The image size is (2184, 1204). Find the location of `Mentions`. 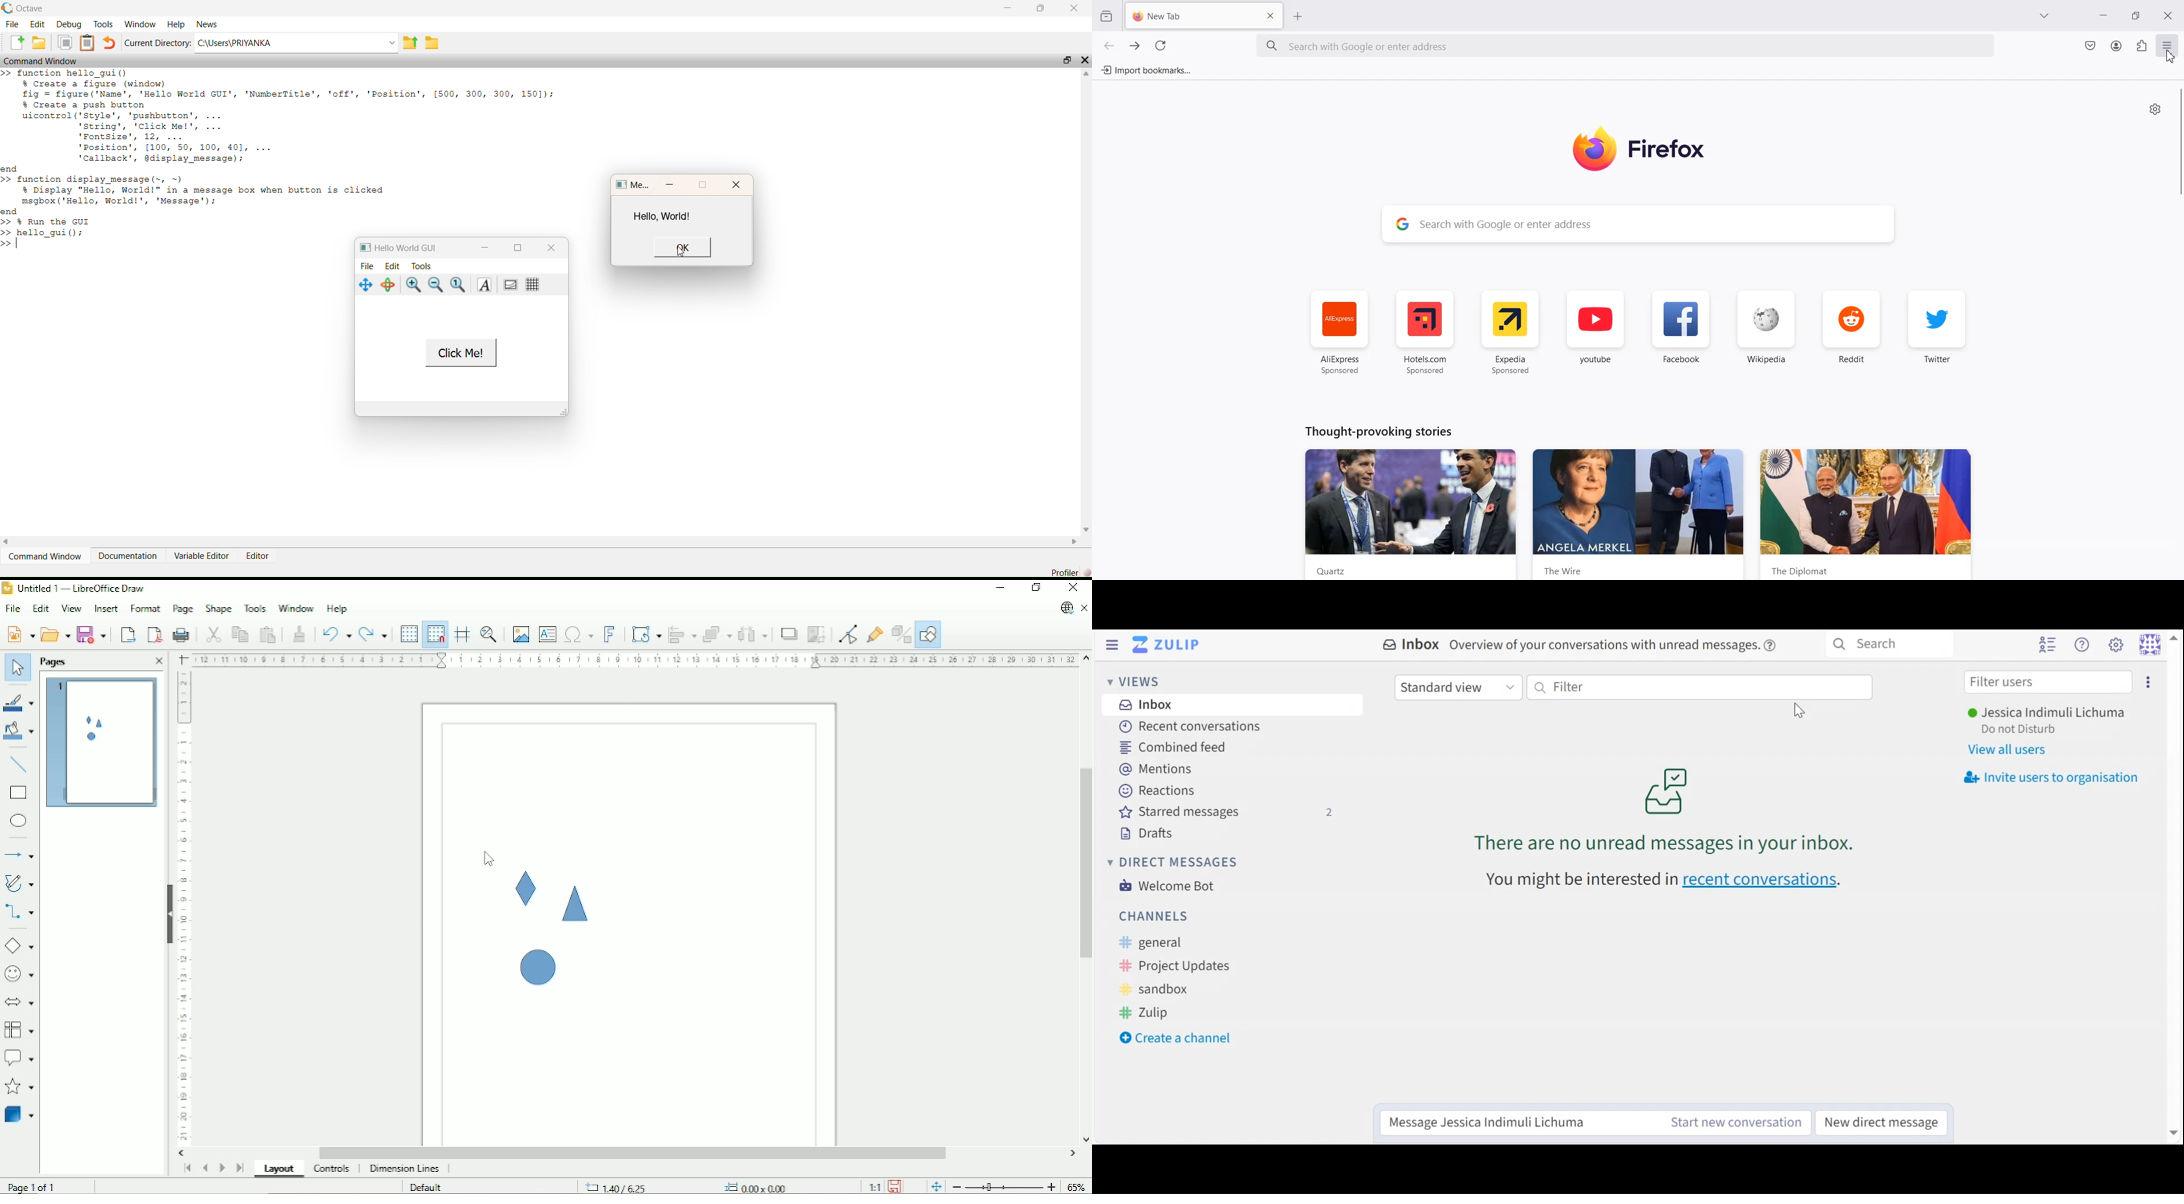

Mentions is located at coordinates (1161, 769).